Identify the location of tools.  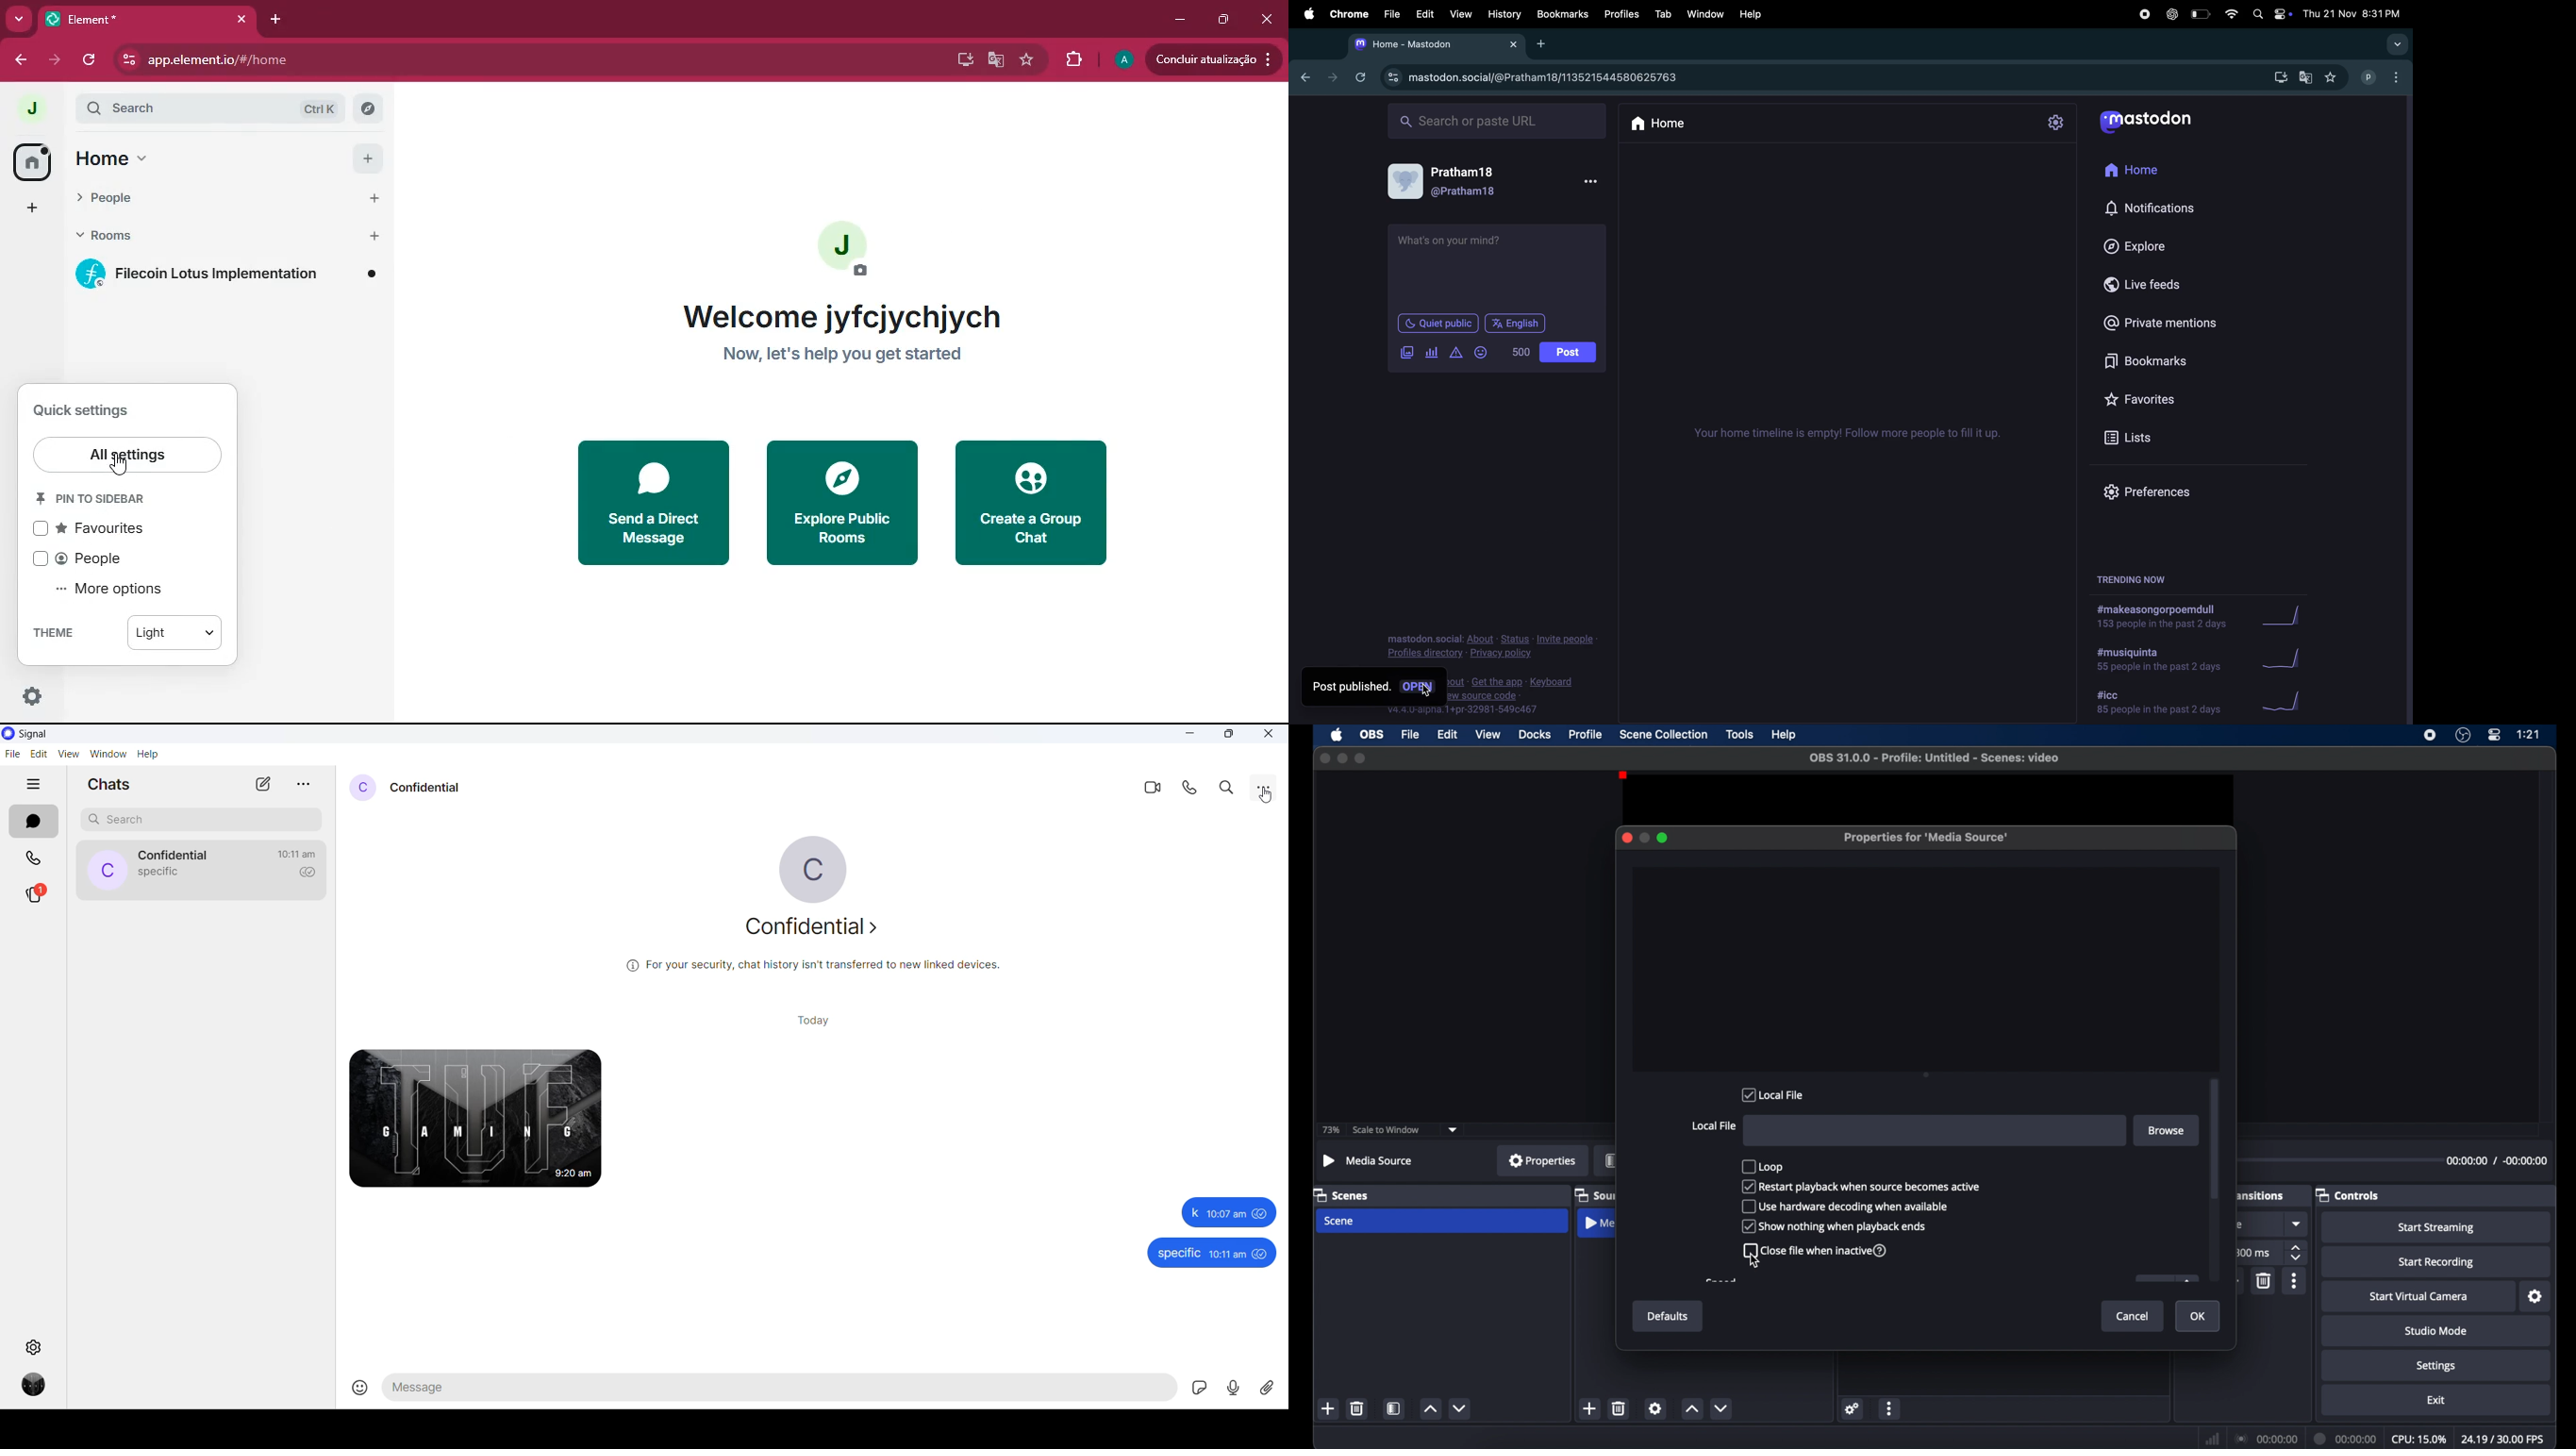
(1740, 735).